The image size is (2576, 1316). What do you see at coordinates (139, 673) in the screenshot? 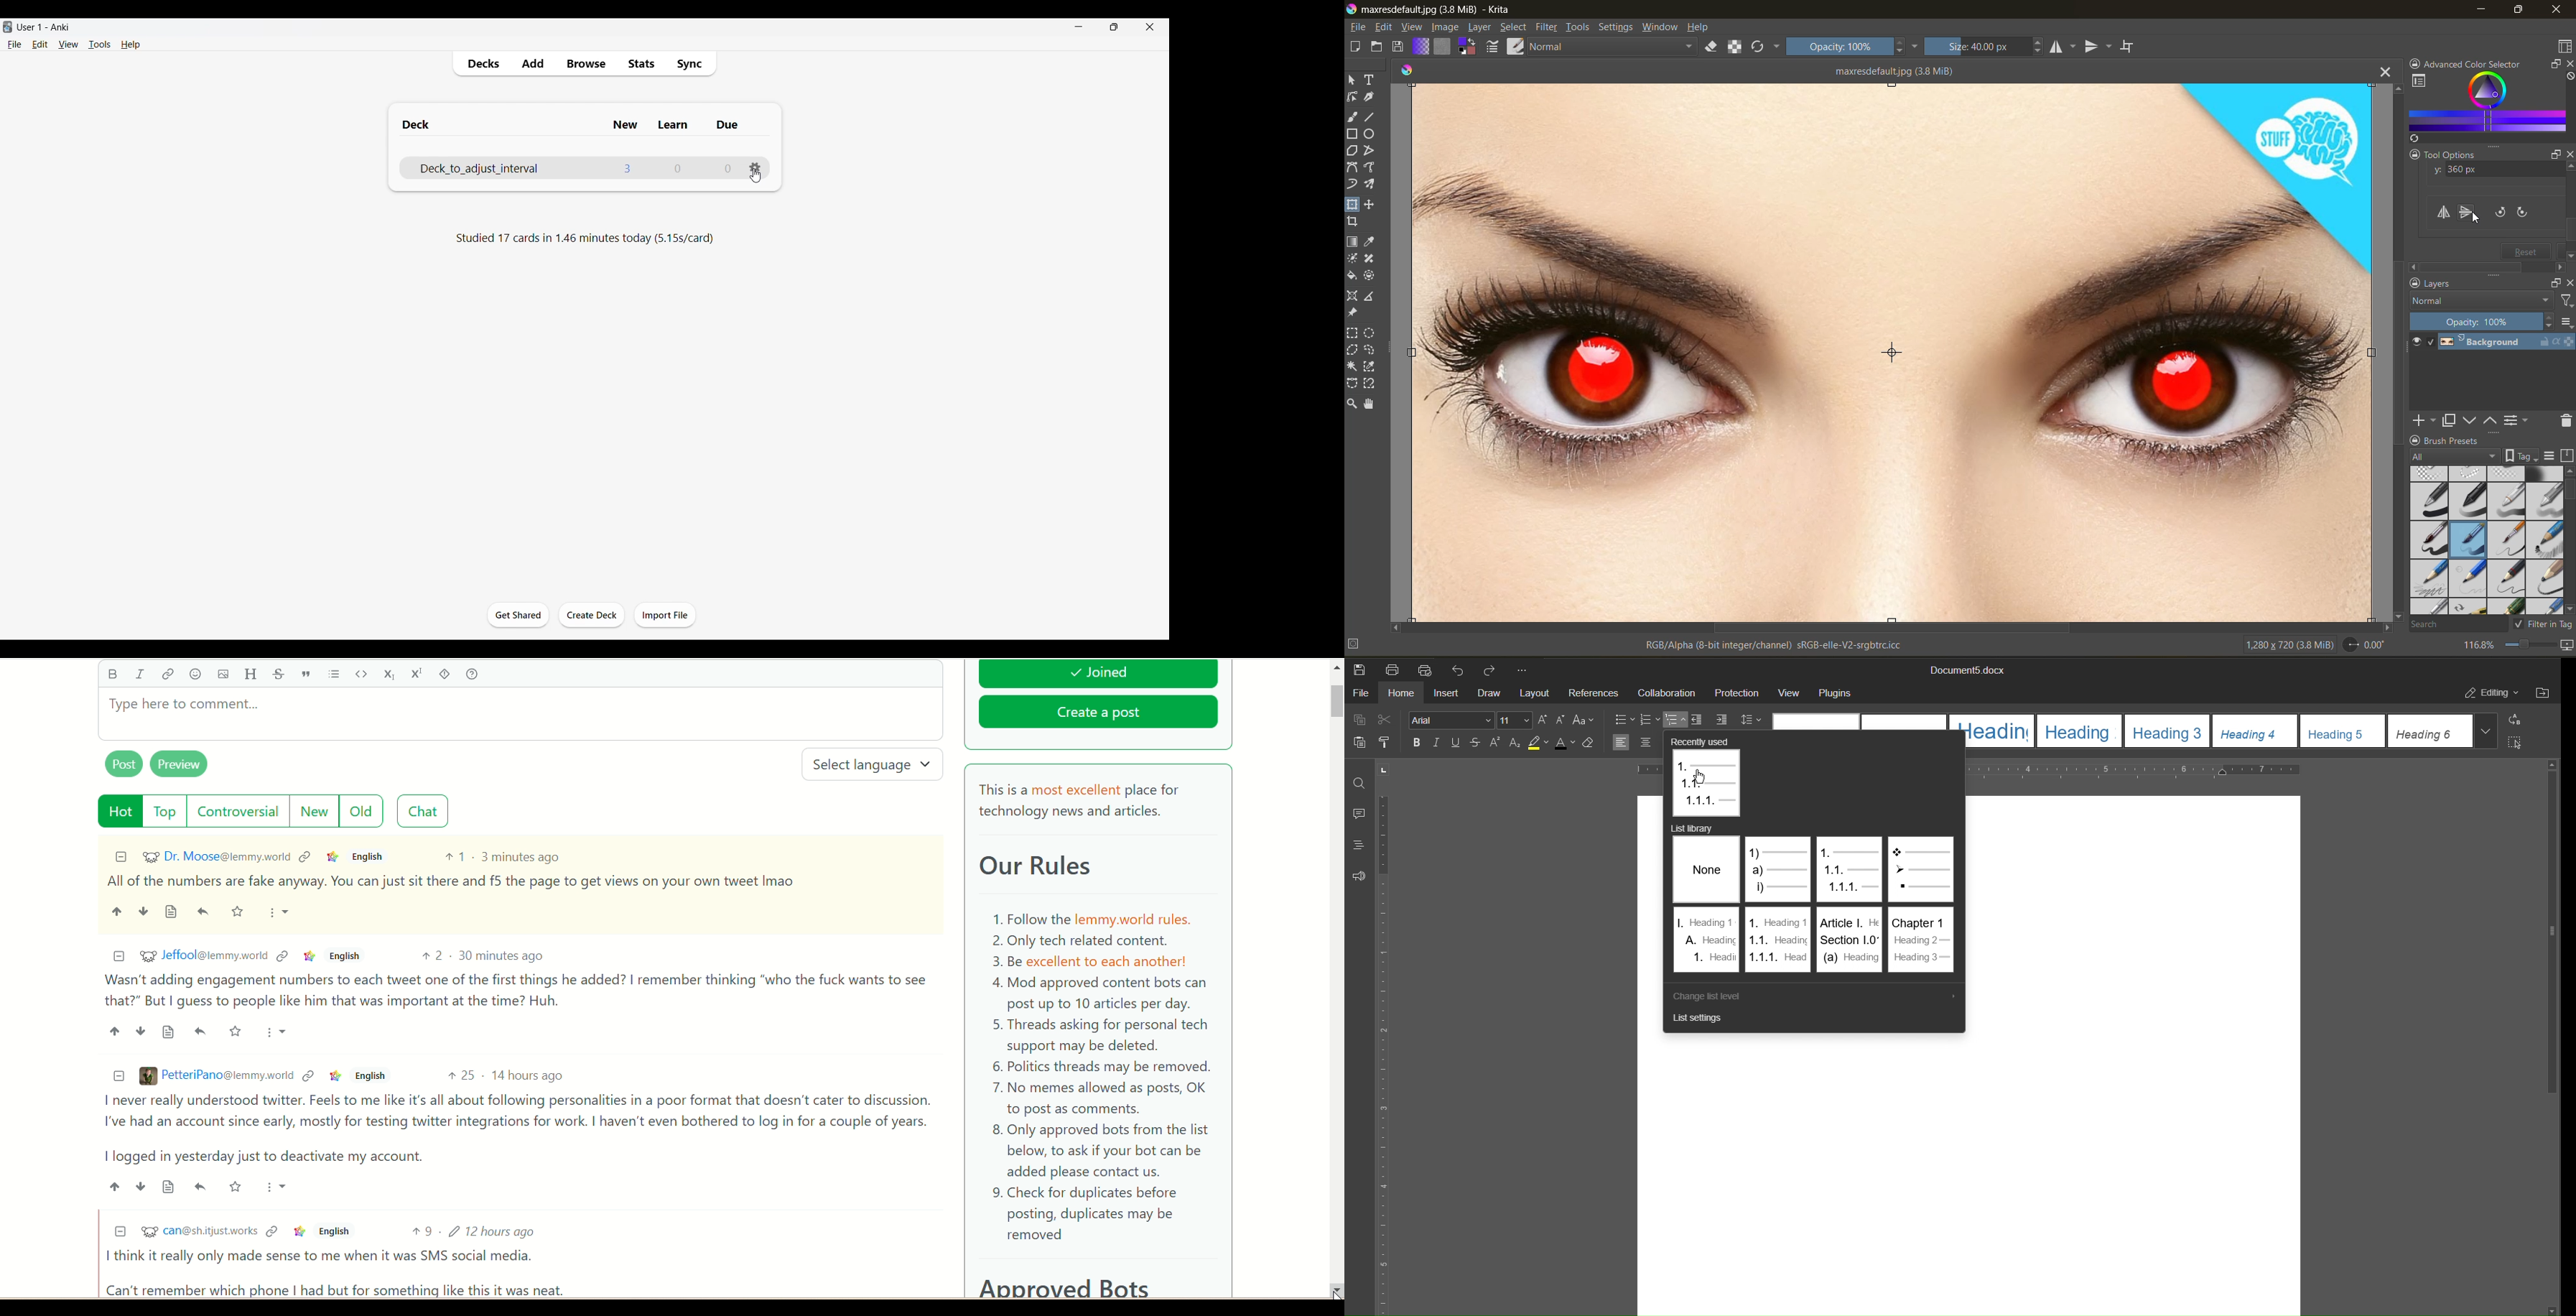
I see `italics` at bounding box center [139, 673].